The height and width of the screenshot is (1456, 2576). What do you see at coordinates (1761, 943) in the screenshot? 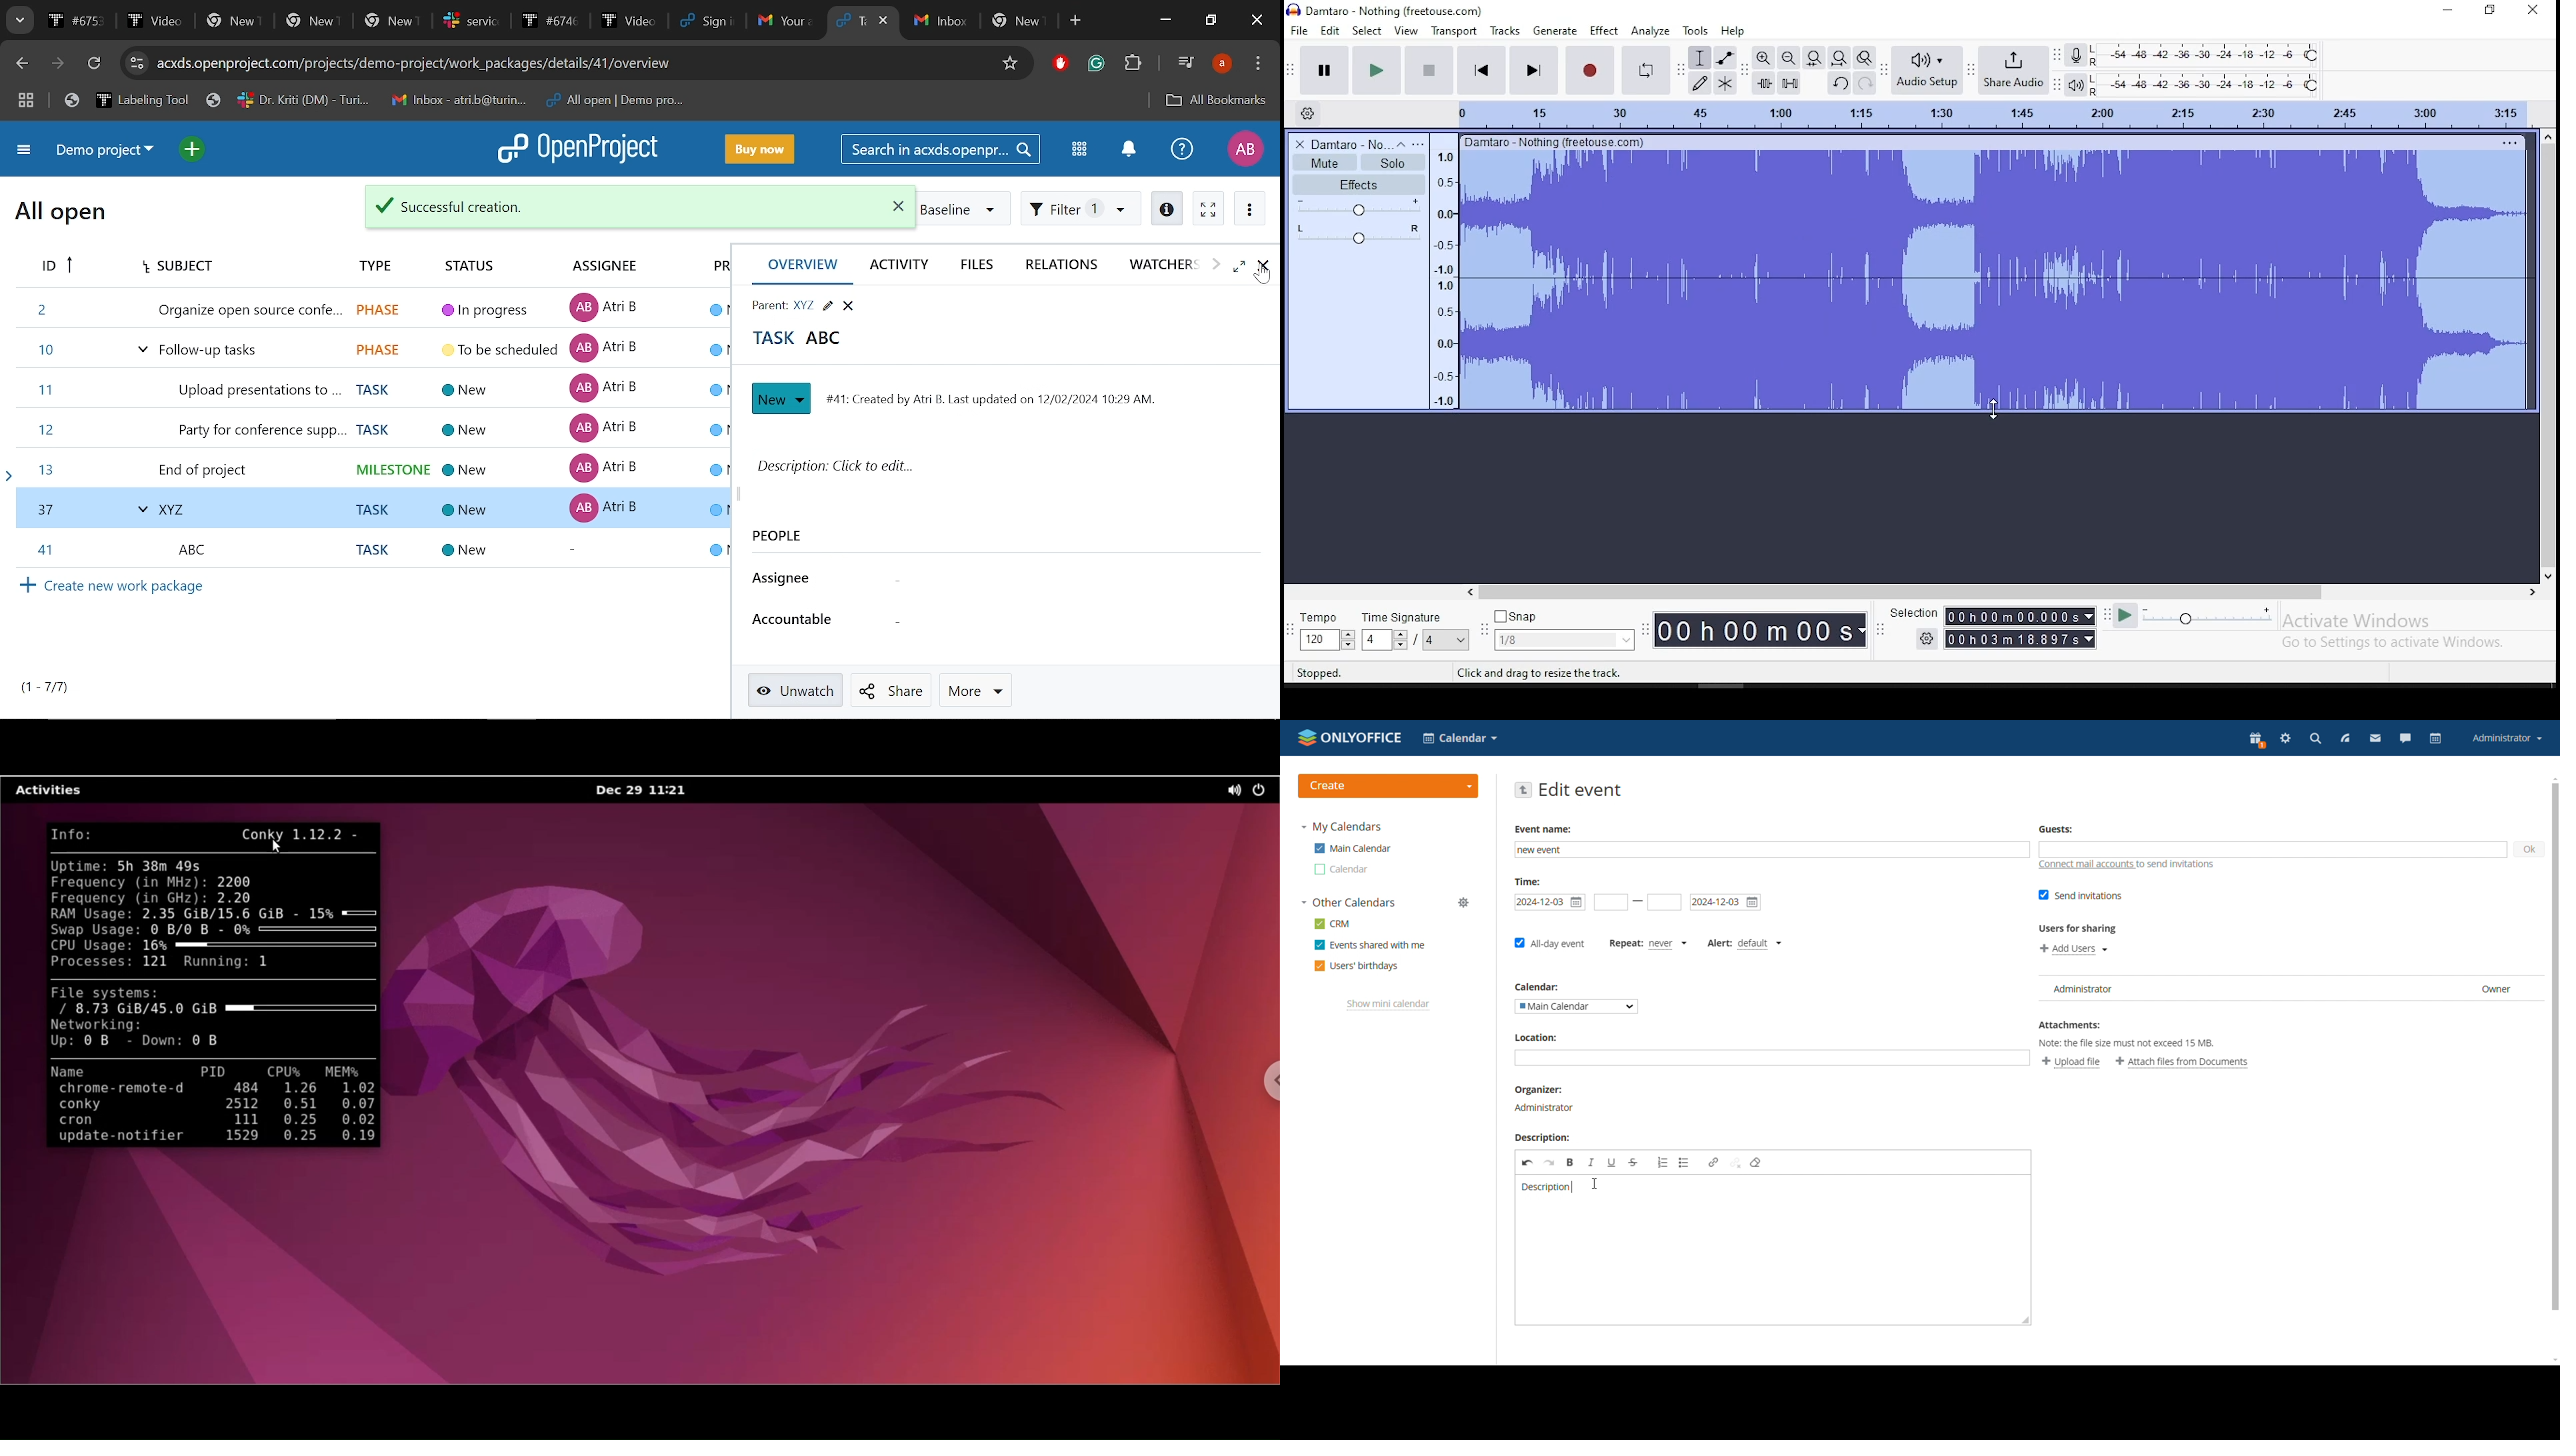
I see `default` at bounding box center [1761, 943].